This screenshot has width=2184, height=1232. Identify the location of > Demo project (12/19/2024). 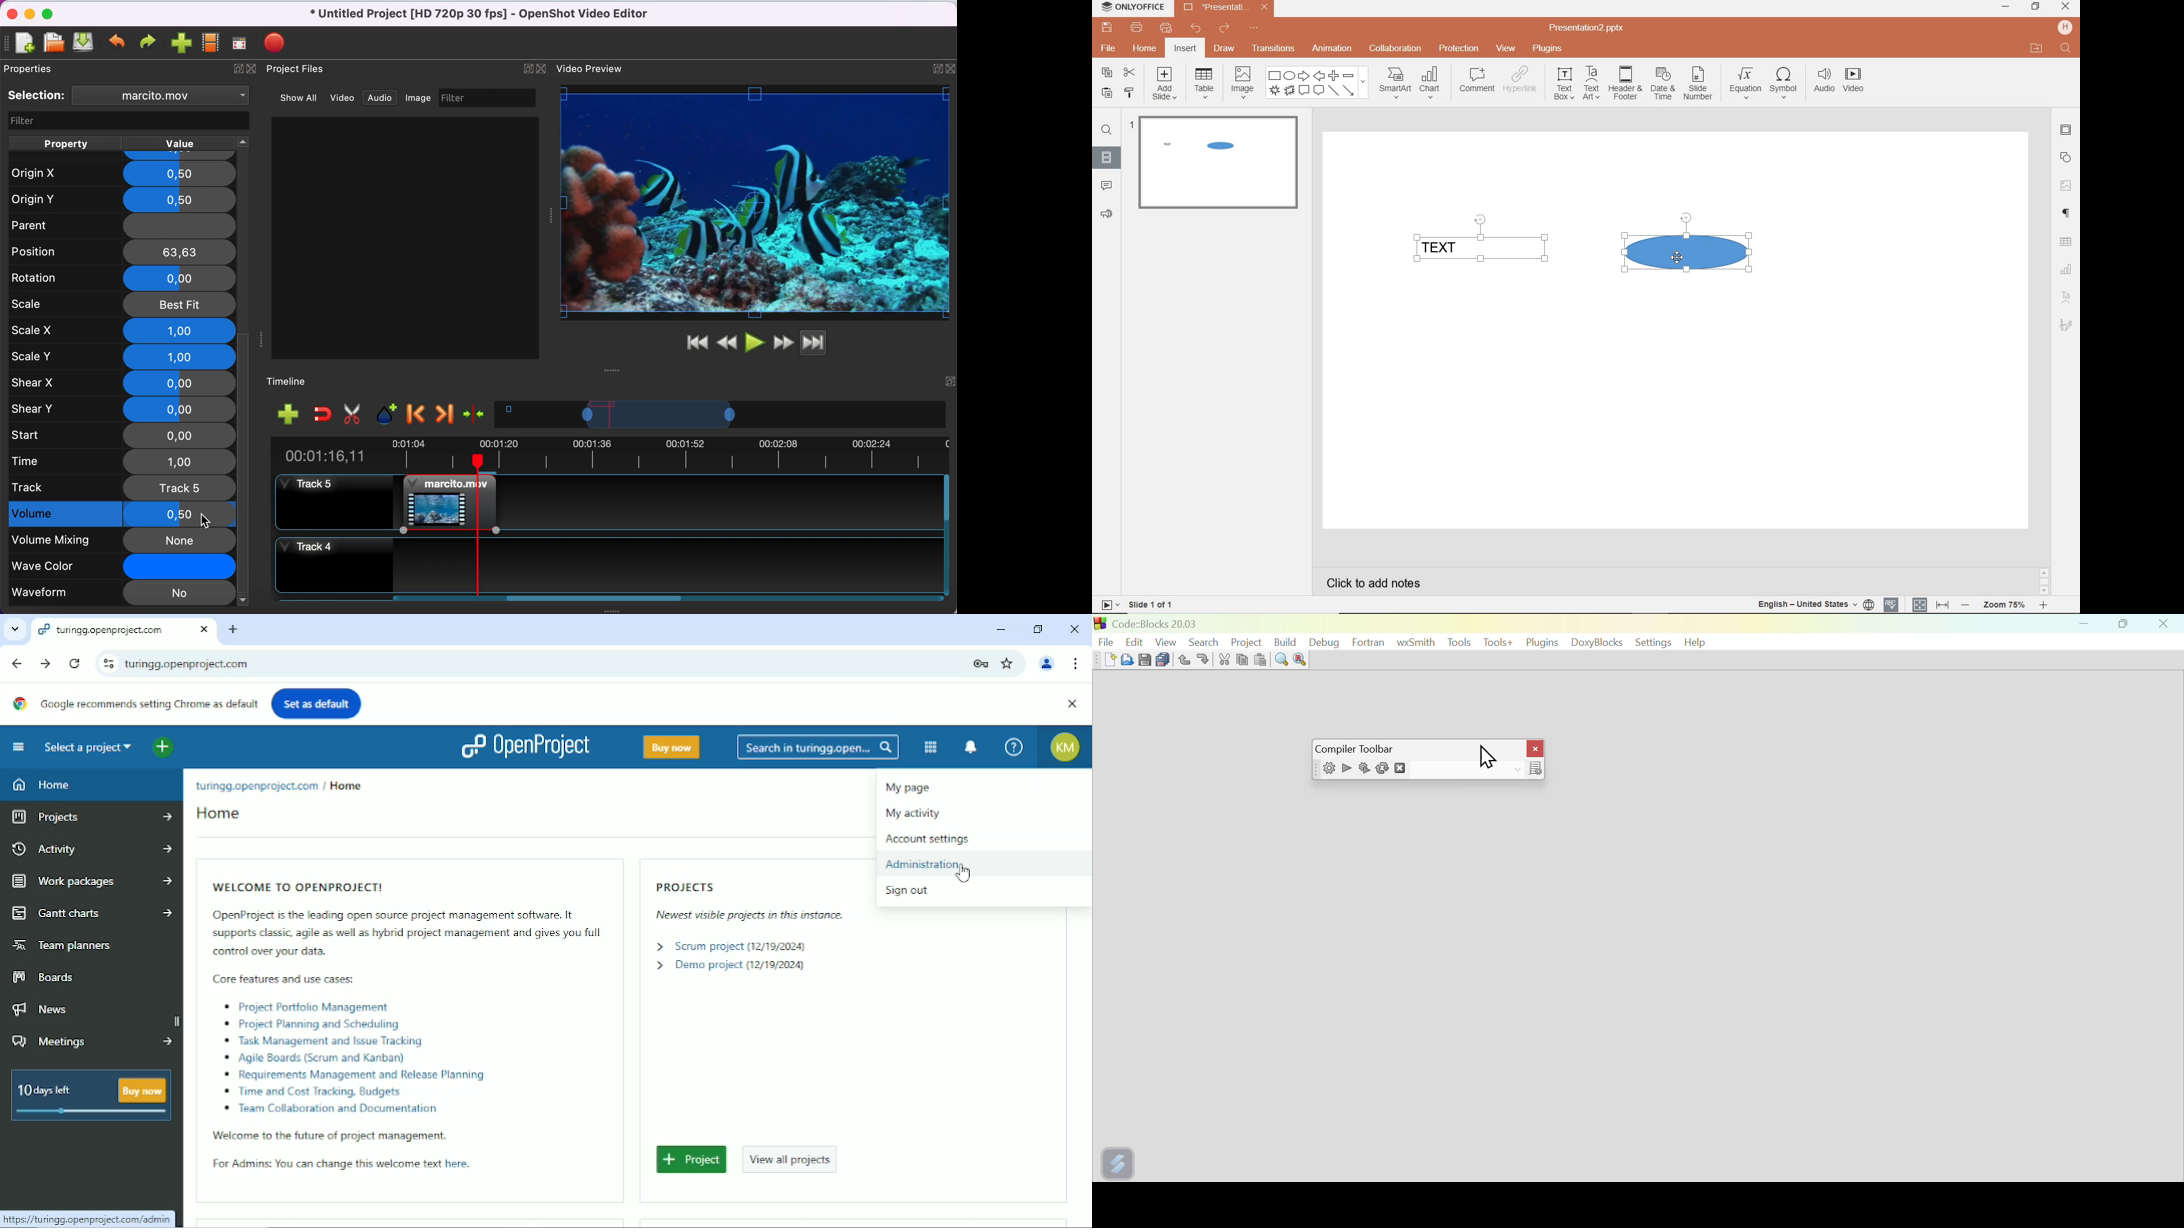
(727, 966).